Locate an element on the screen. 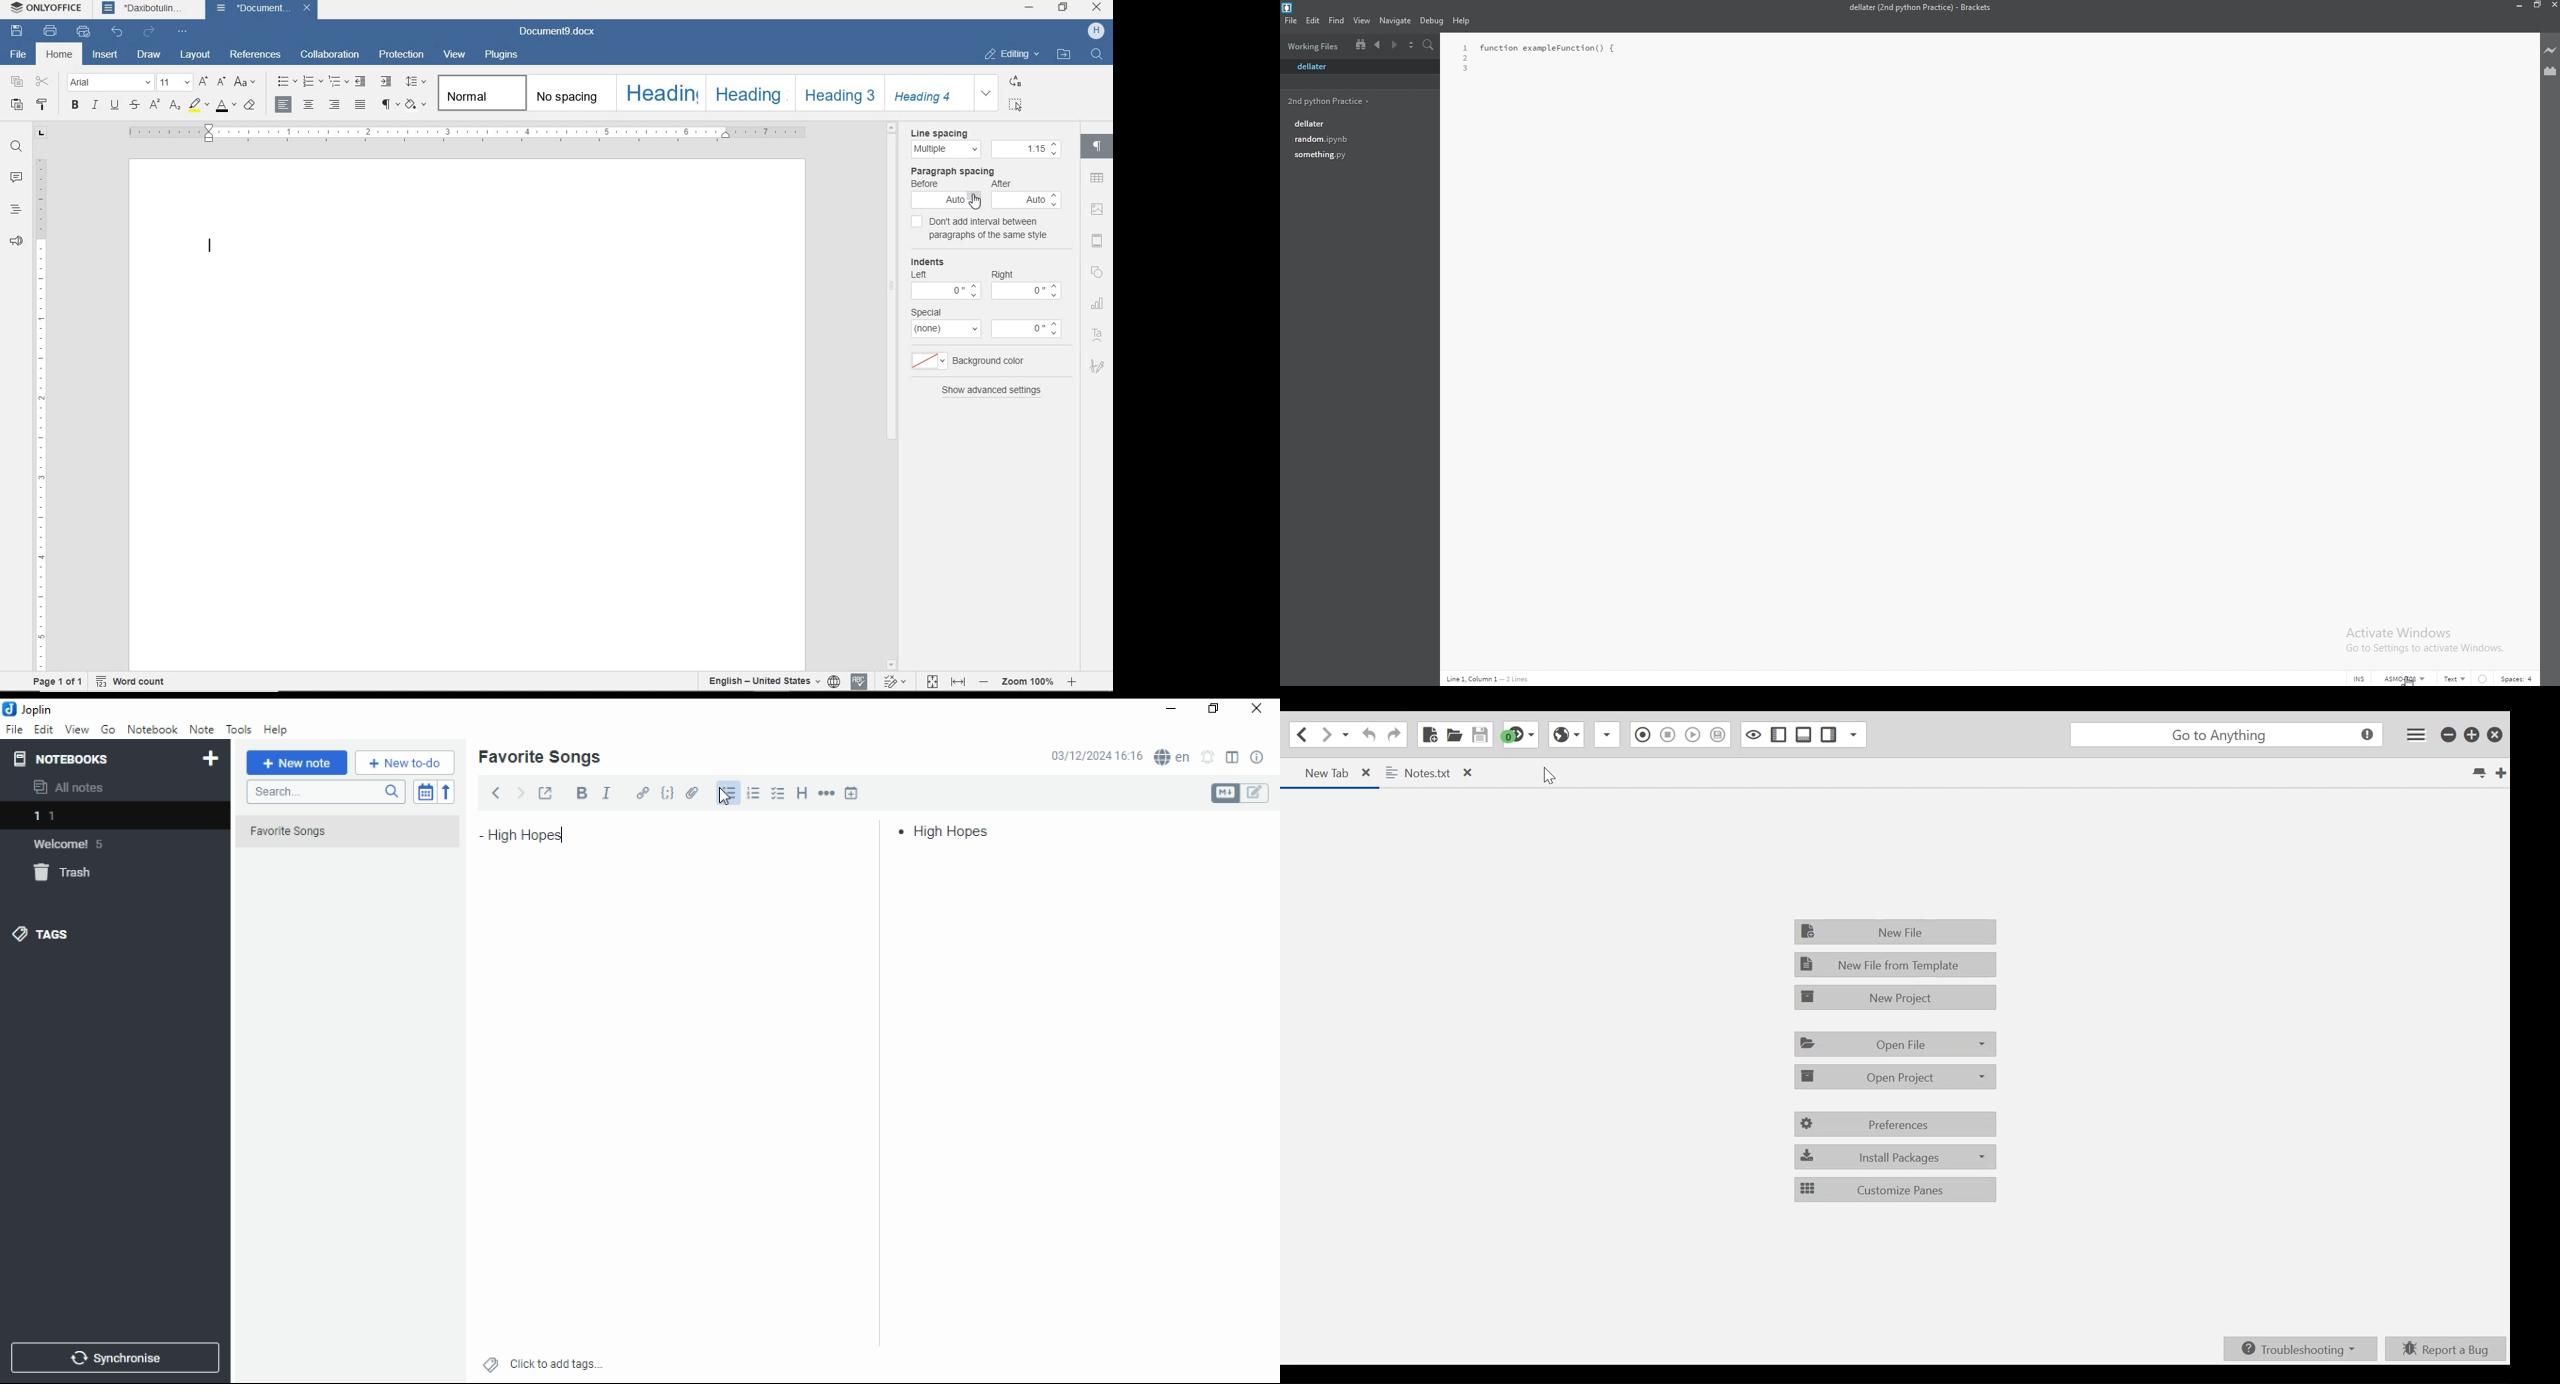  Heading 4 is located at coordinates (930, 92).